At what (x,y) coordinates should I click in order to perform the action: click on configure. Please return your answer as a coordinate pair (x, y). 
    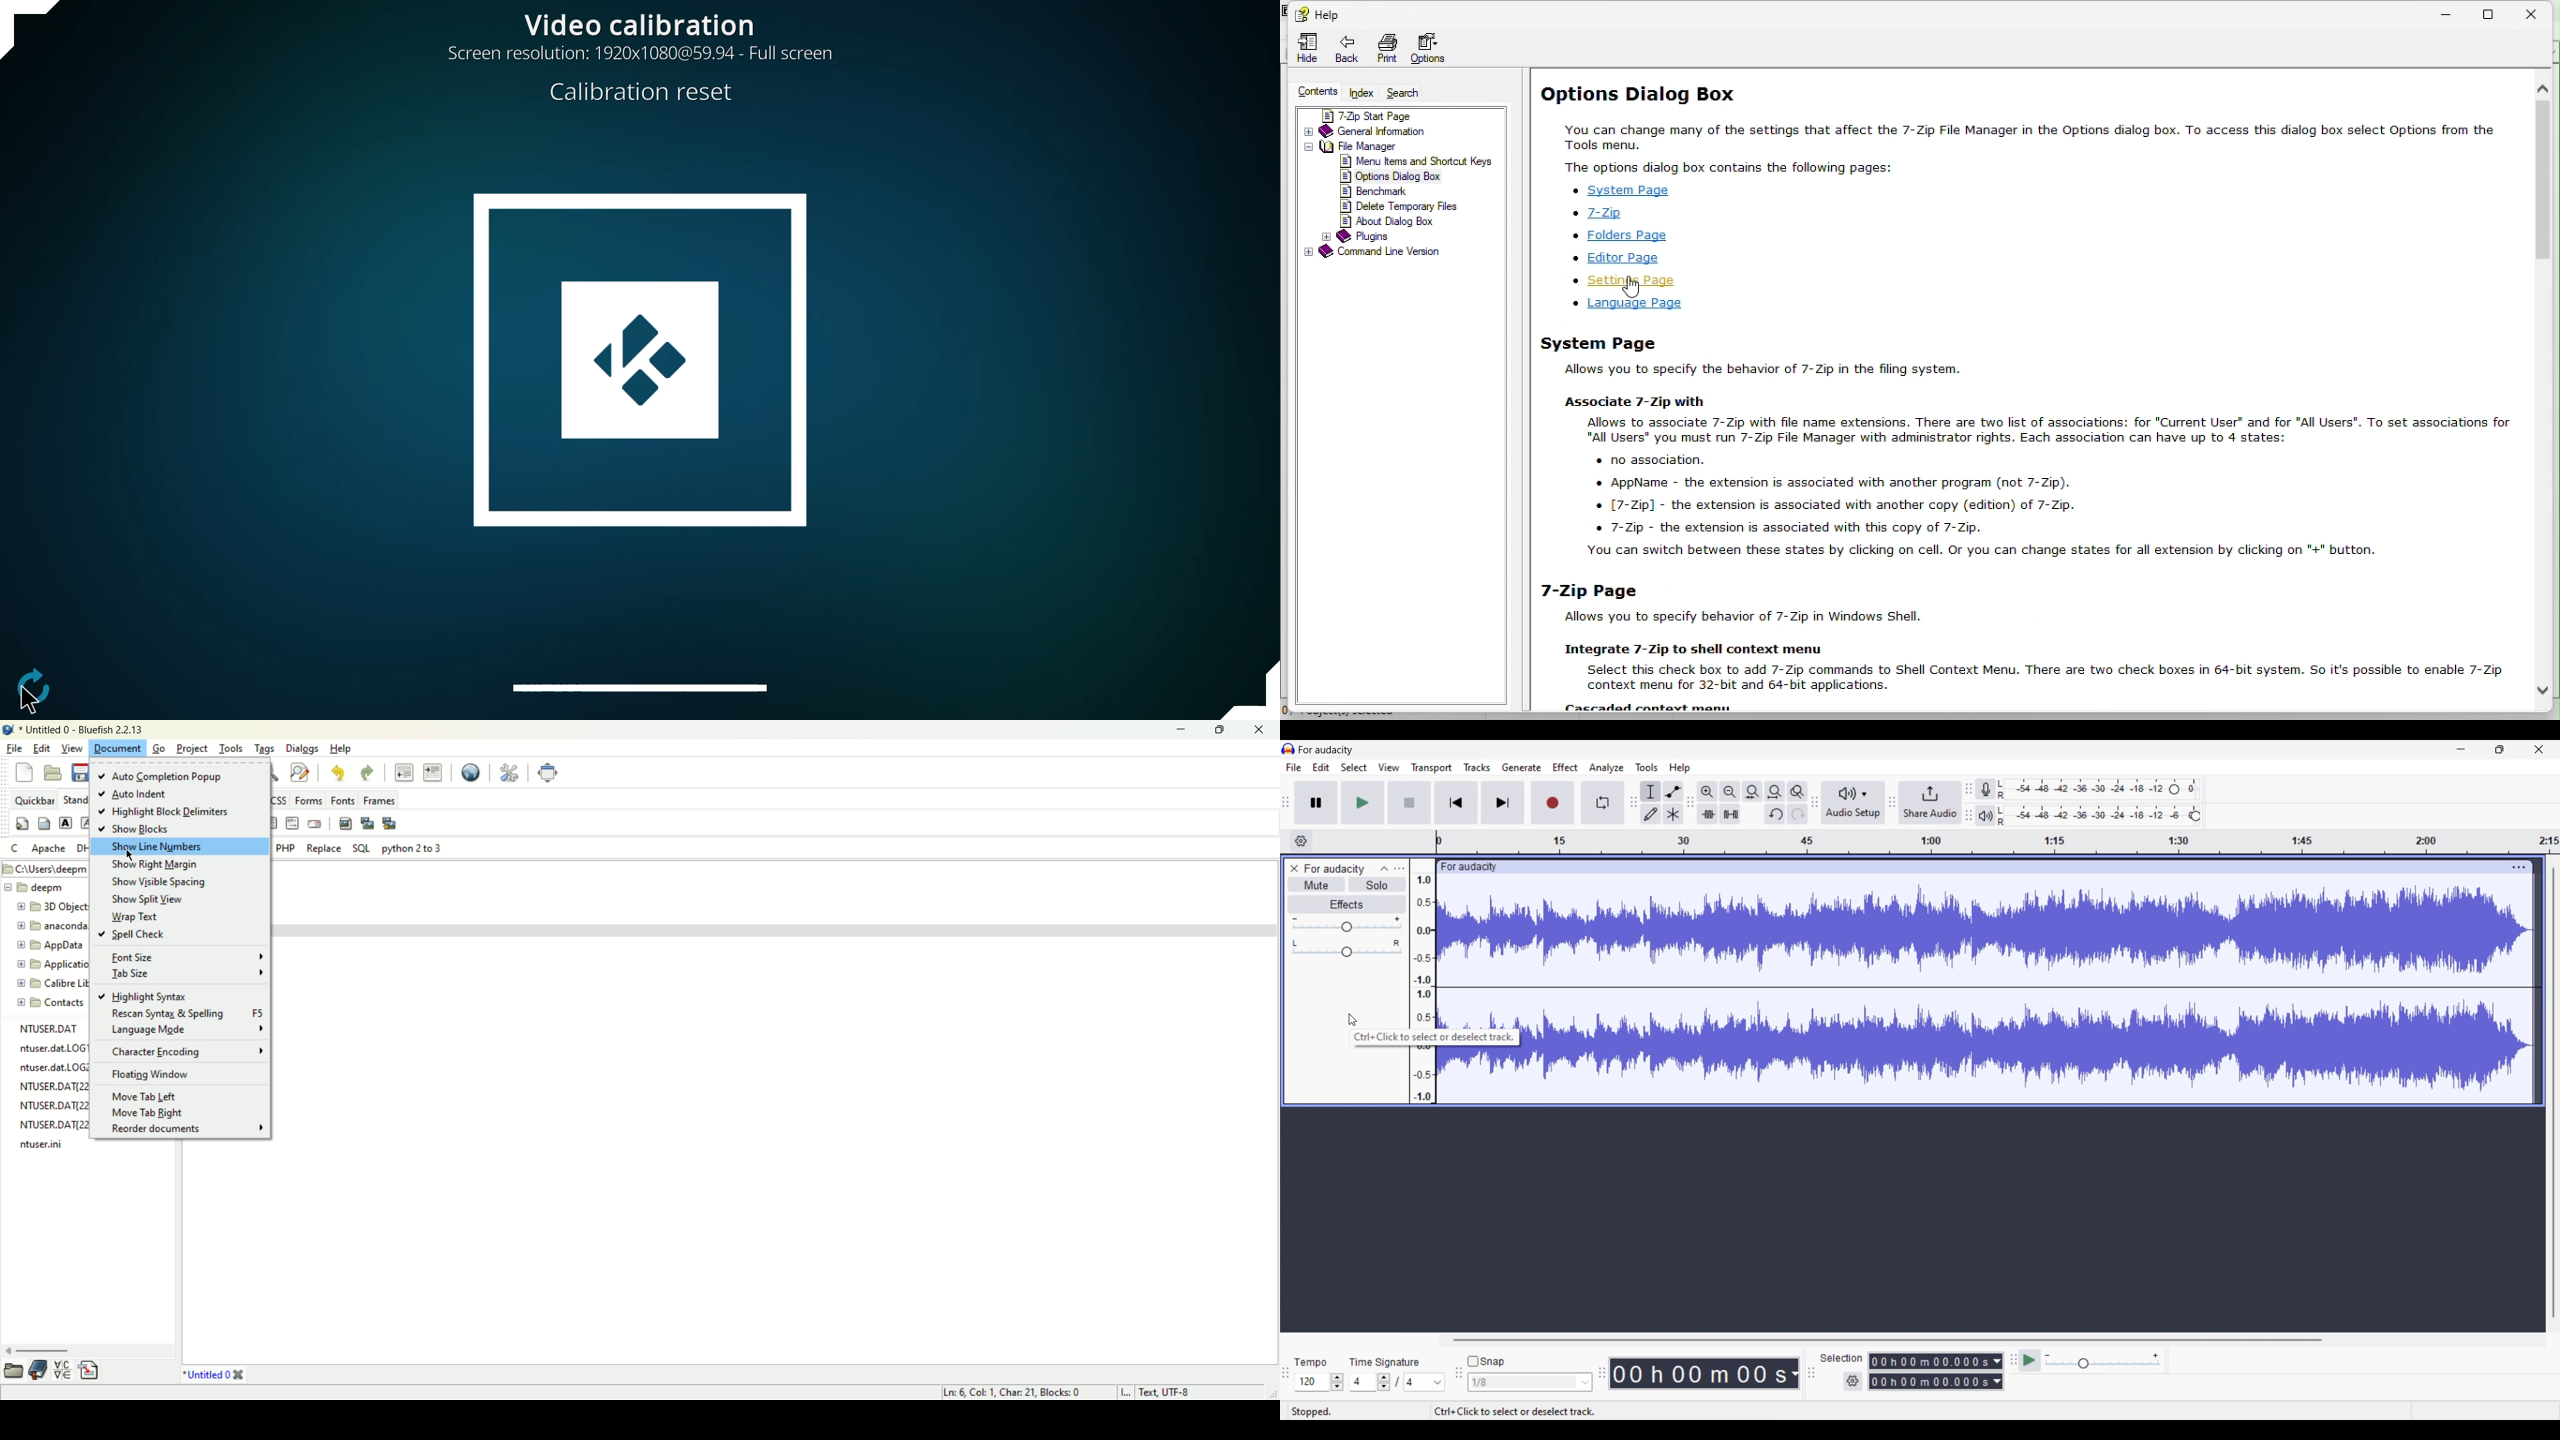
    Looking at the image, I should click on (33, 689).